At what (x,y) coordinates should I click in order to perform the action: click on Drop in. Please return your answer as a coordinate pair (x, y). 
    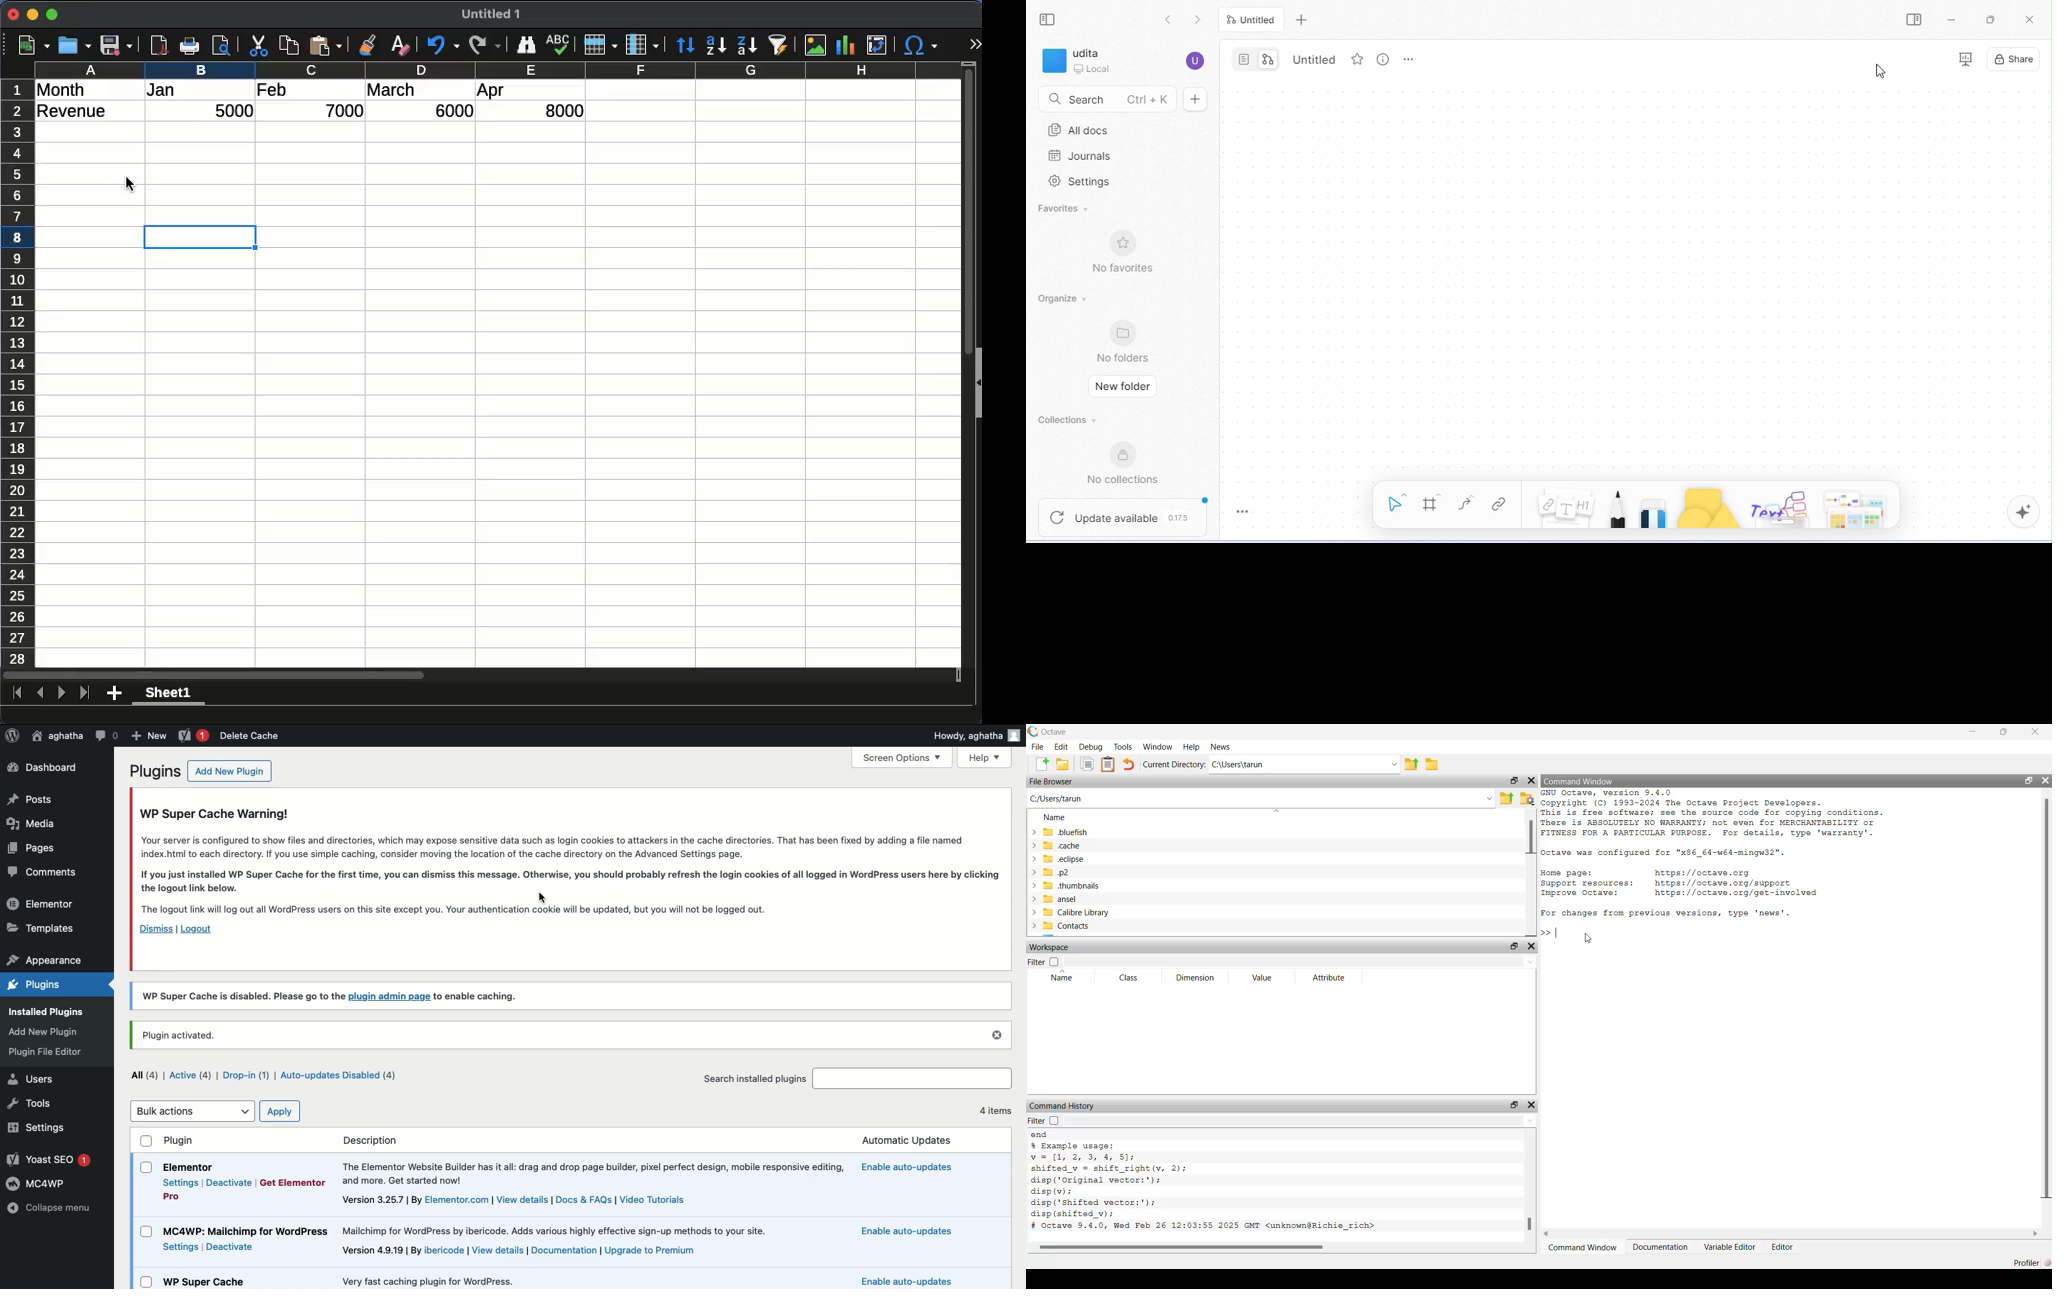
    Looking at the image, I should click on (247, 1075).